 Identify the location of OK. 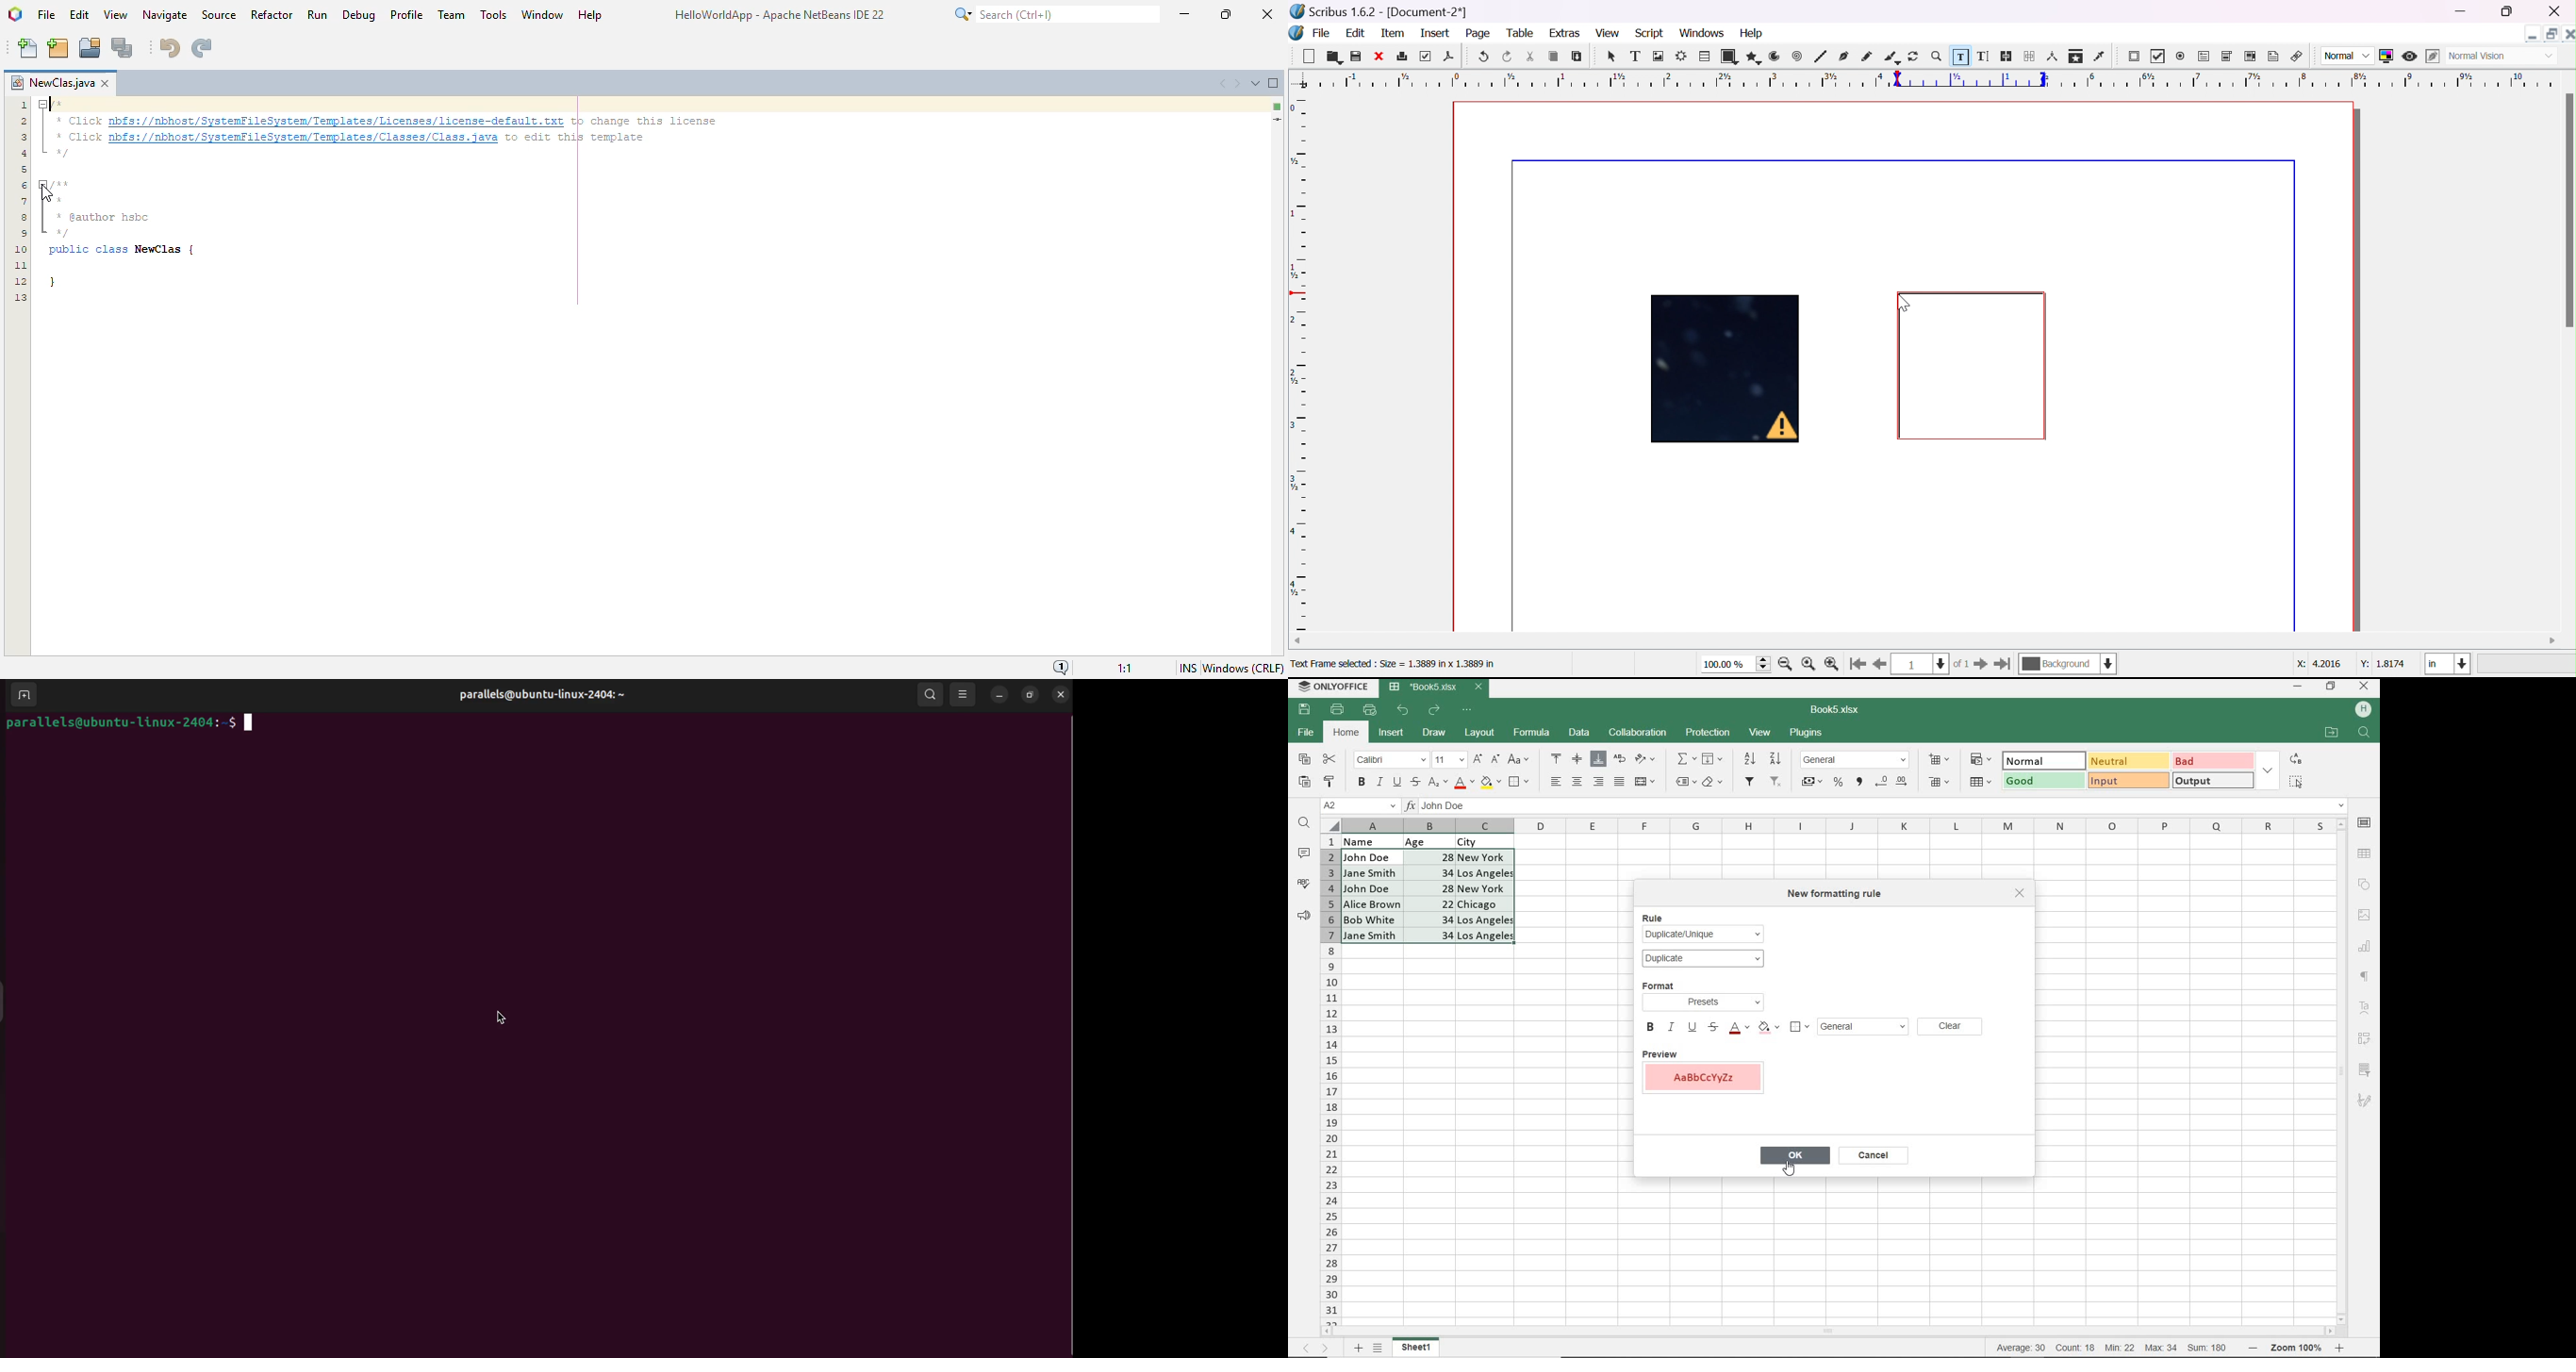
(1795, 1156).